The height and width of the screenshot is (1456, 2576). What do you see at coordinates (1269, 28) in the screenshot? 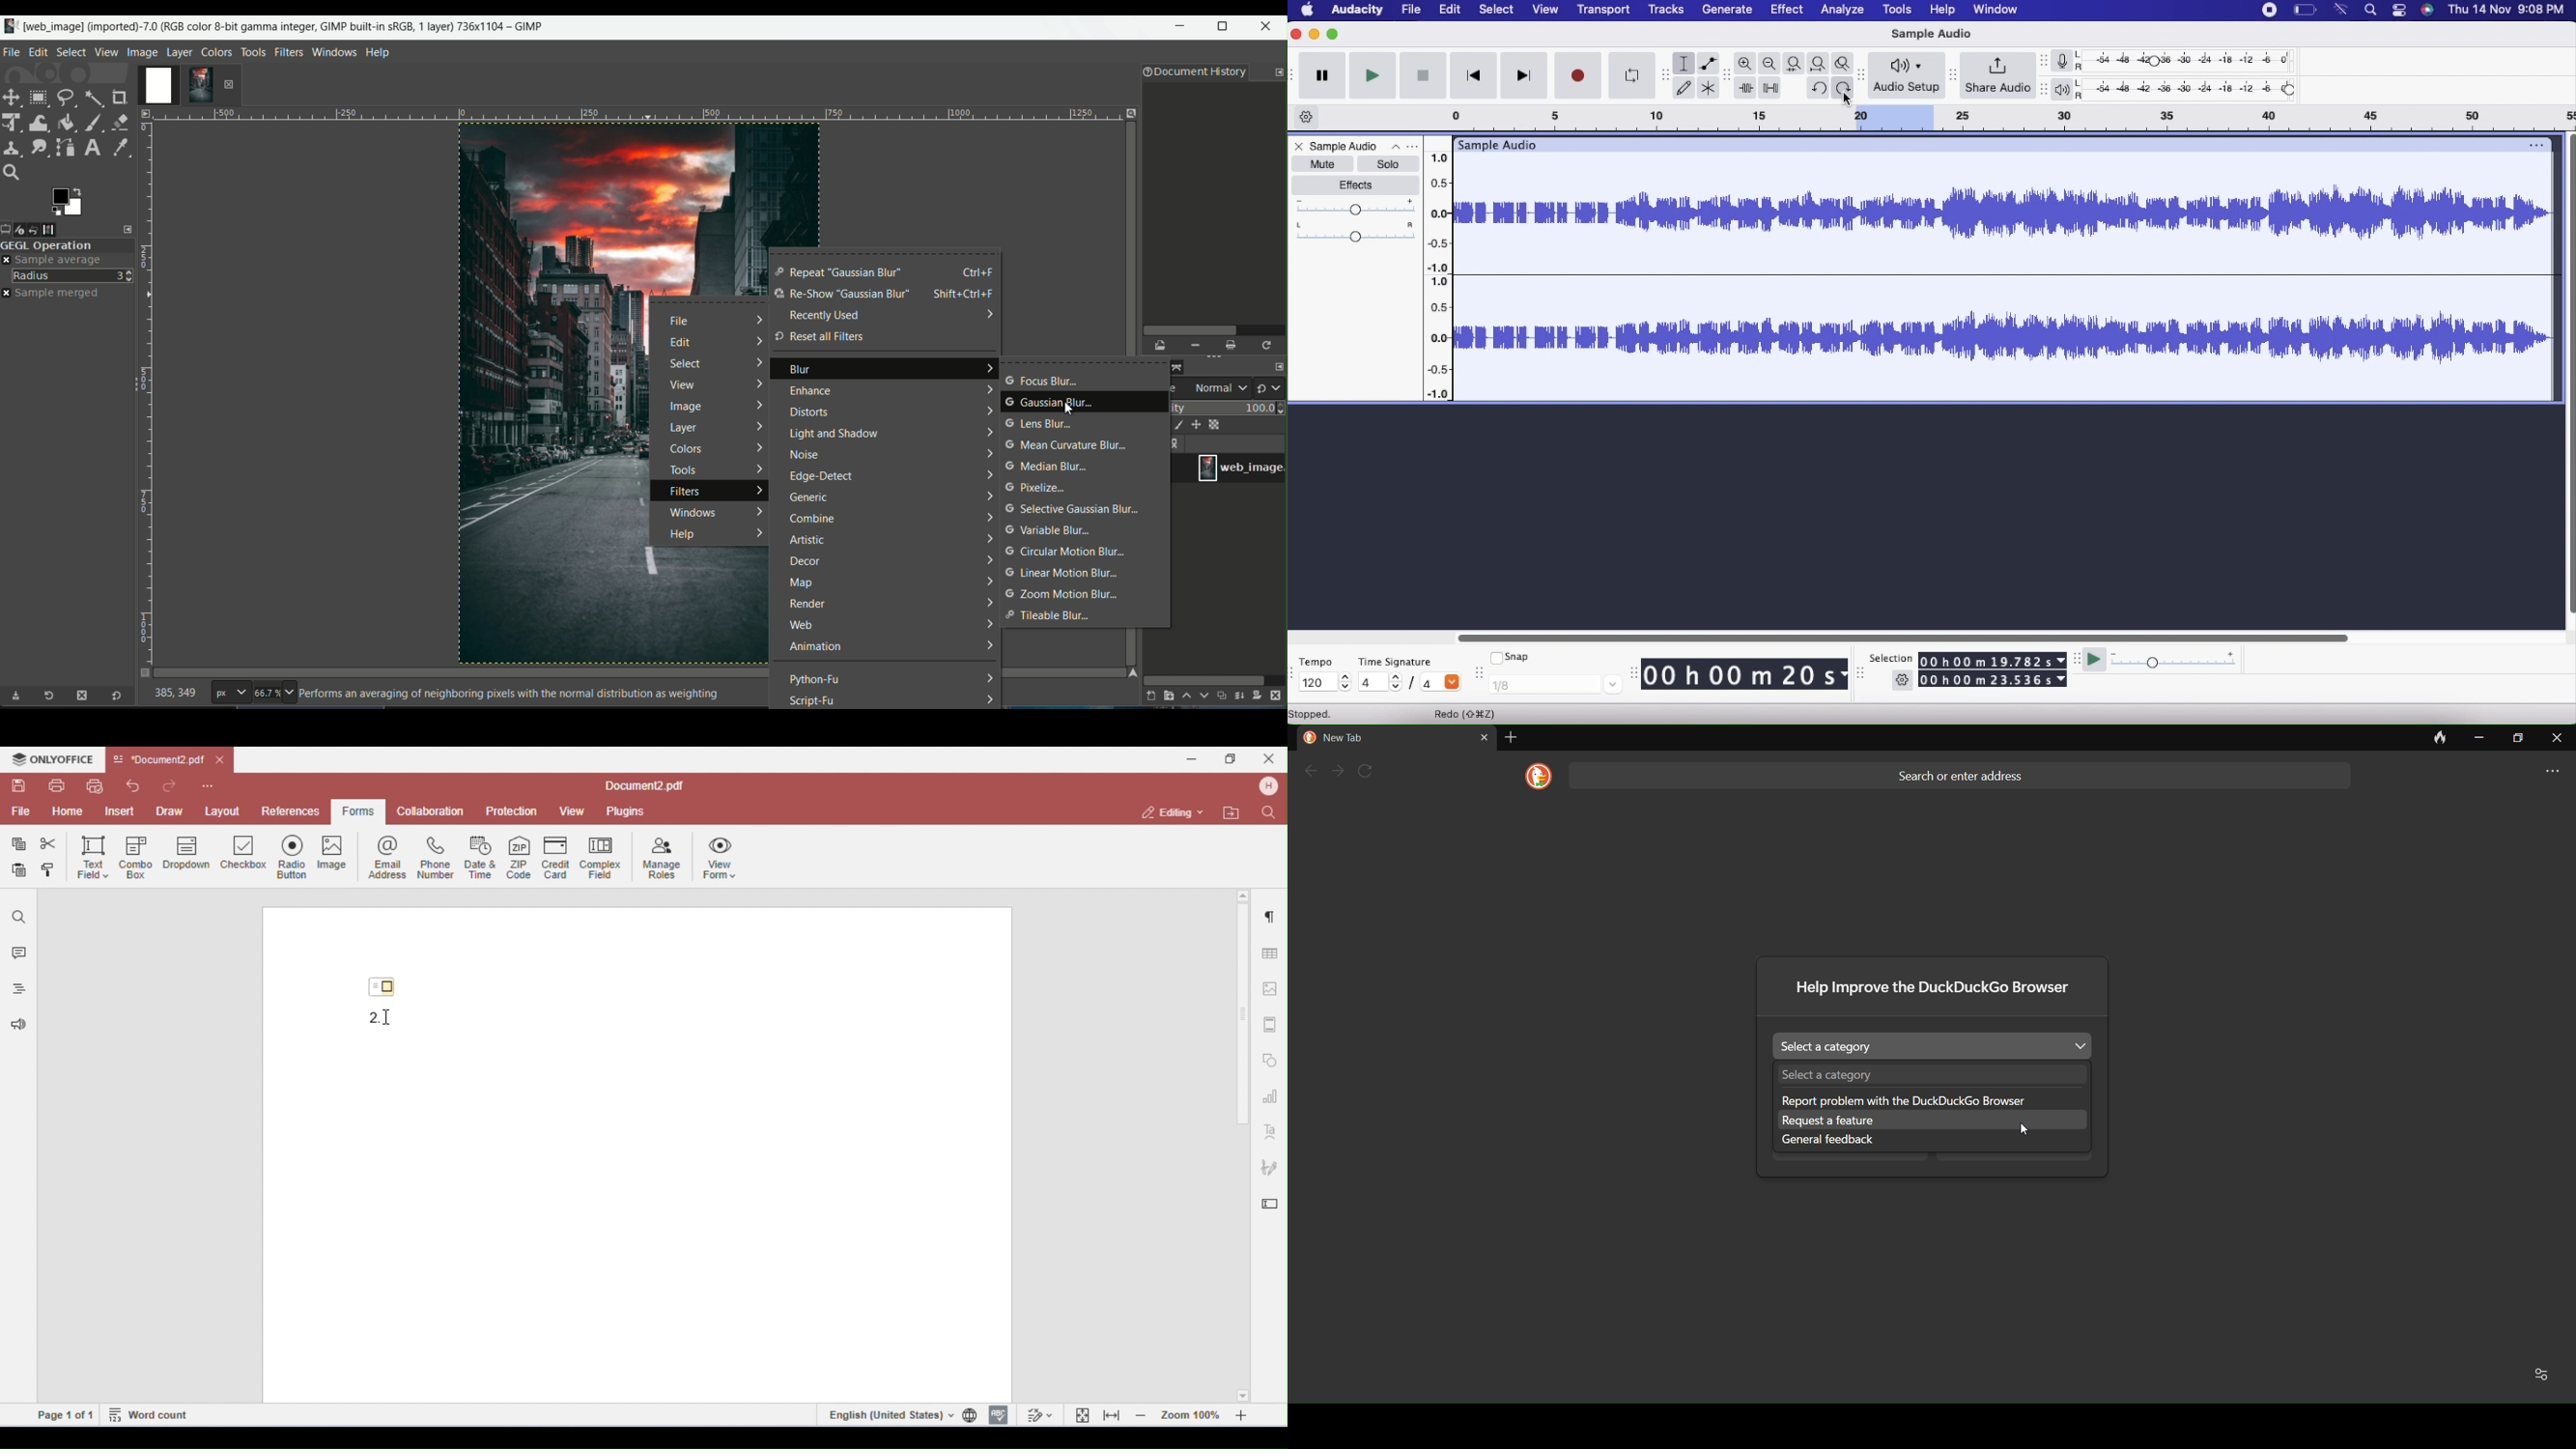
I see `close window` at bounding box center [1269, 28].